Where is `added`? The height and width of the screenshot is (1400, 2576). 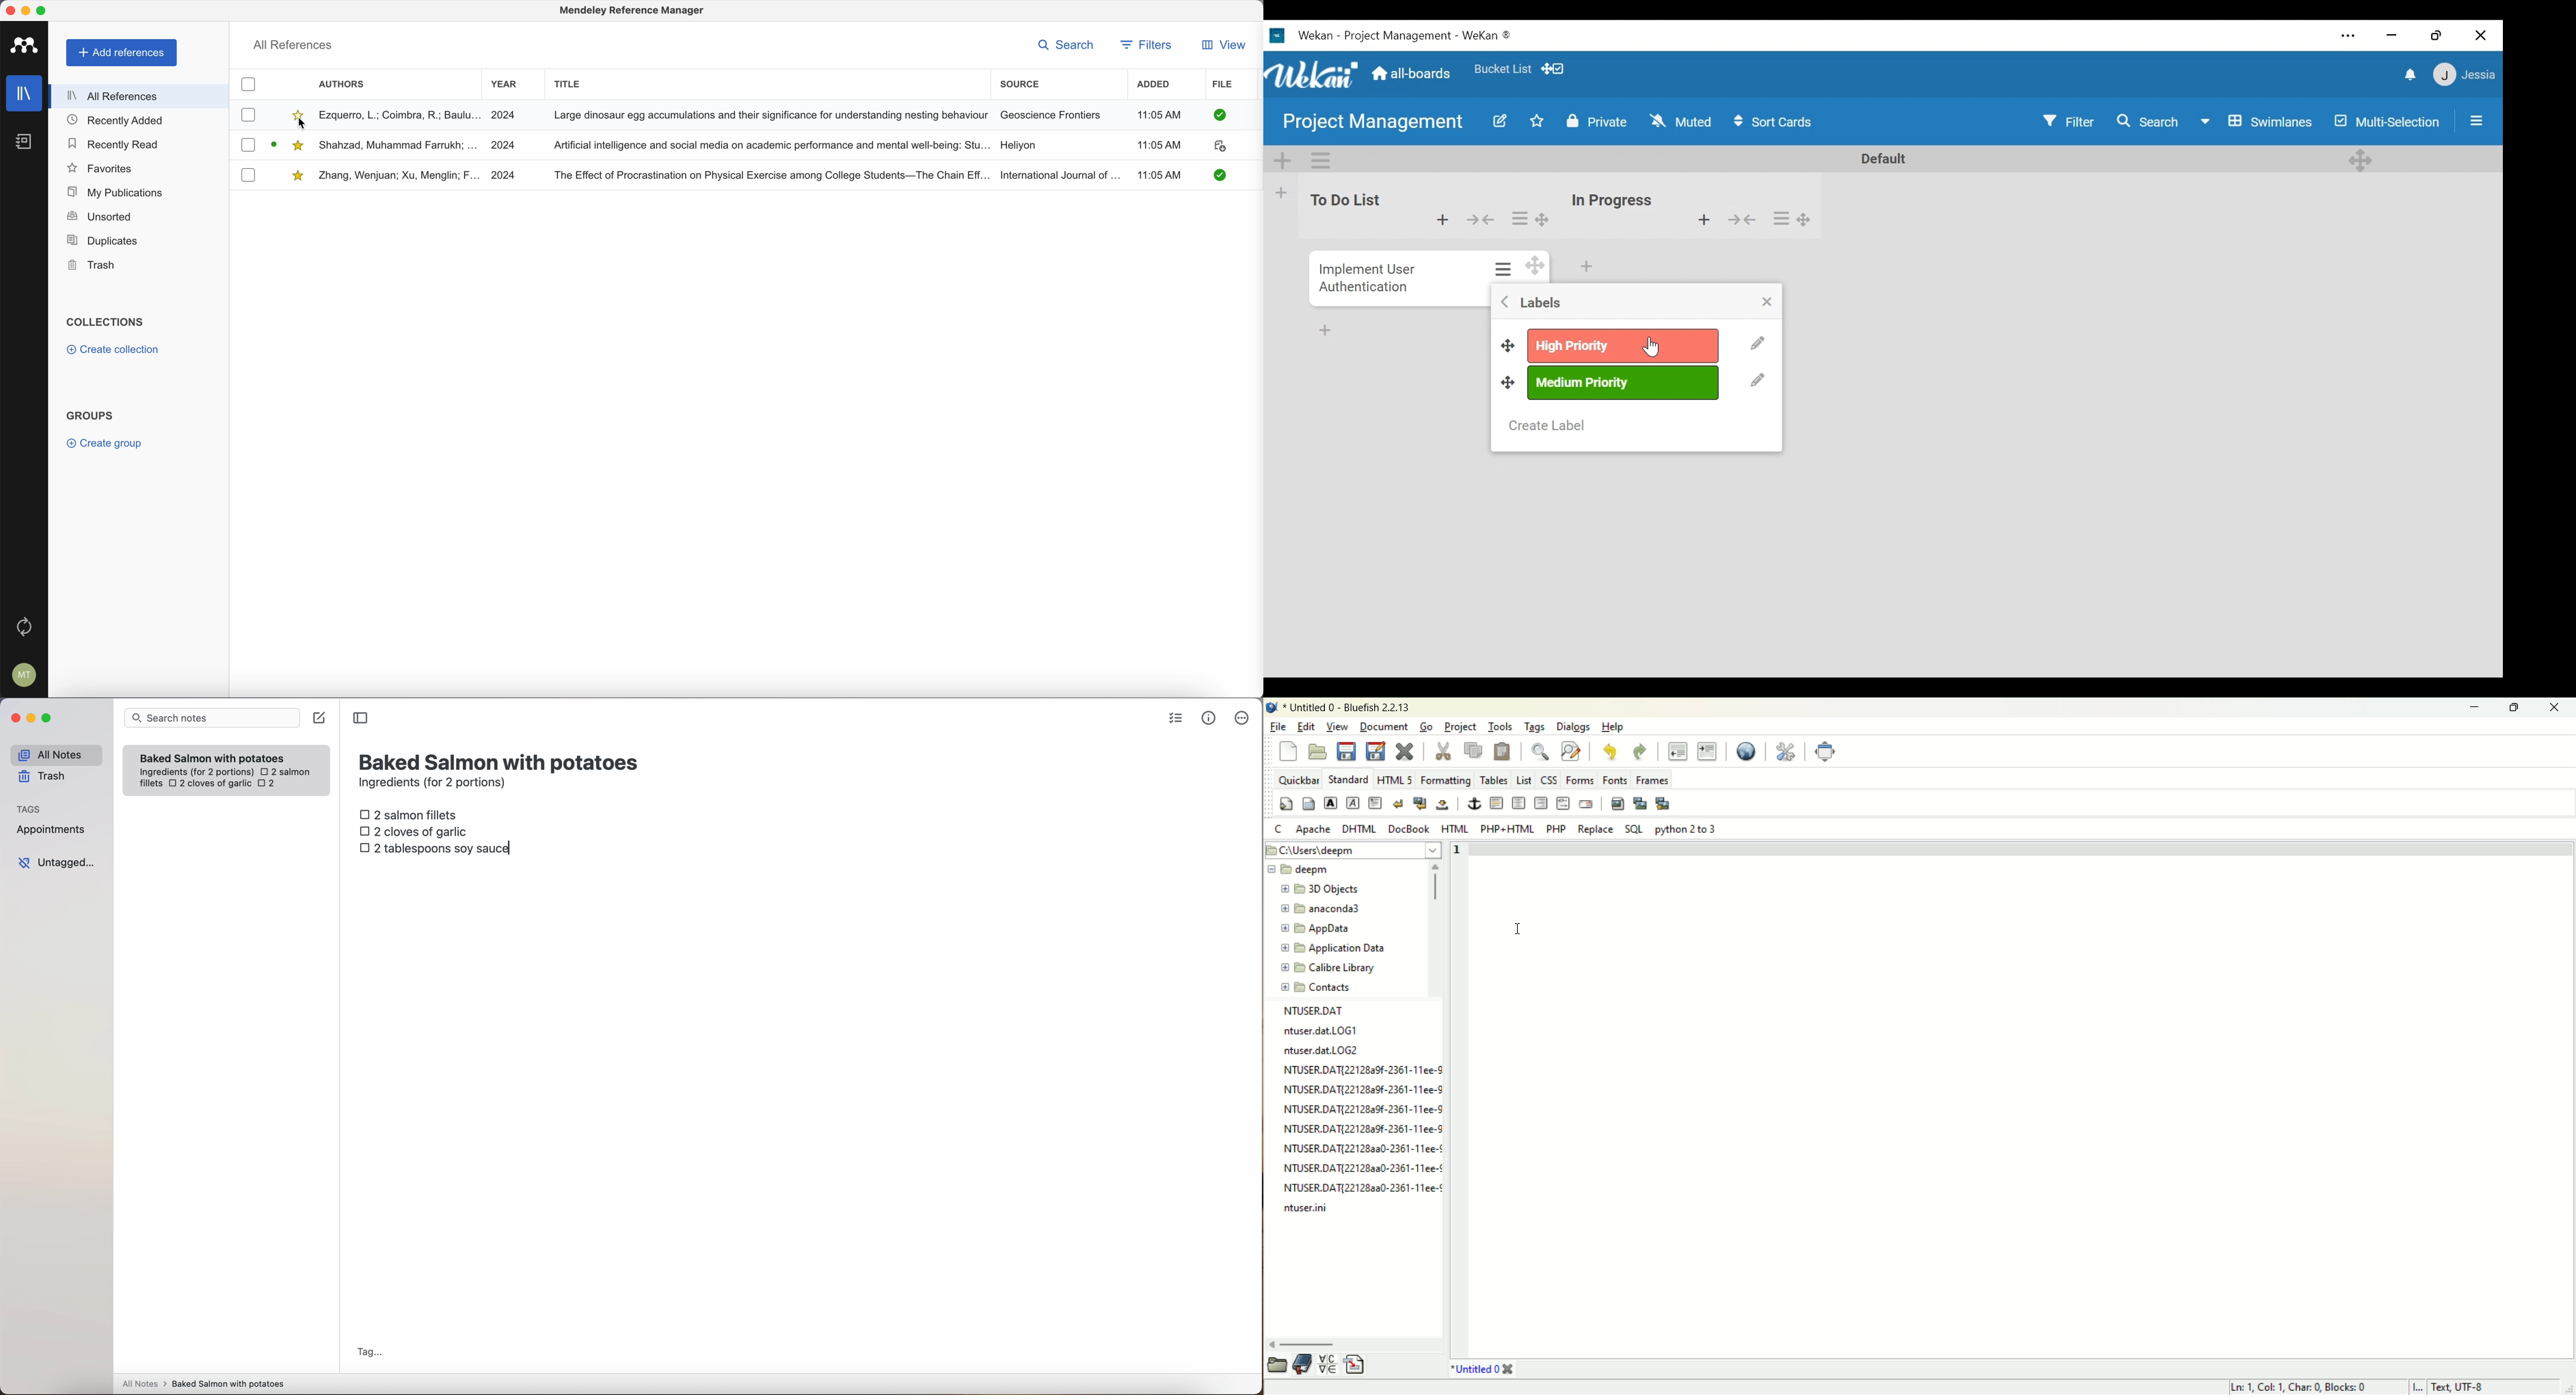
added is located at coordinates (1158, 86).